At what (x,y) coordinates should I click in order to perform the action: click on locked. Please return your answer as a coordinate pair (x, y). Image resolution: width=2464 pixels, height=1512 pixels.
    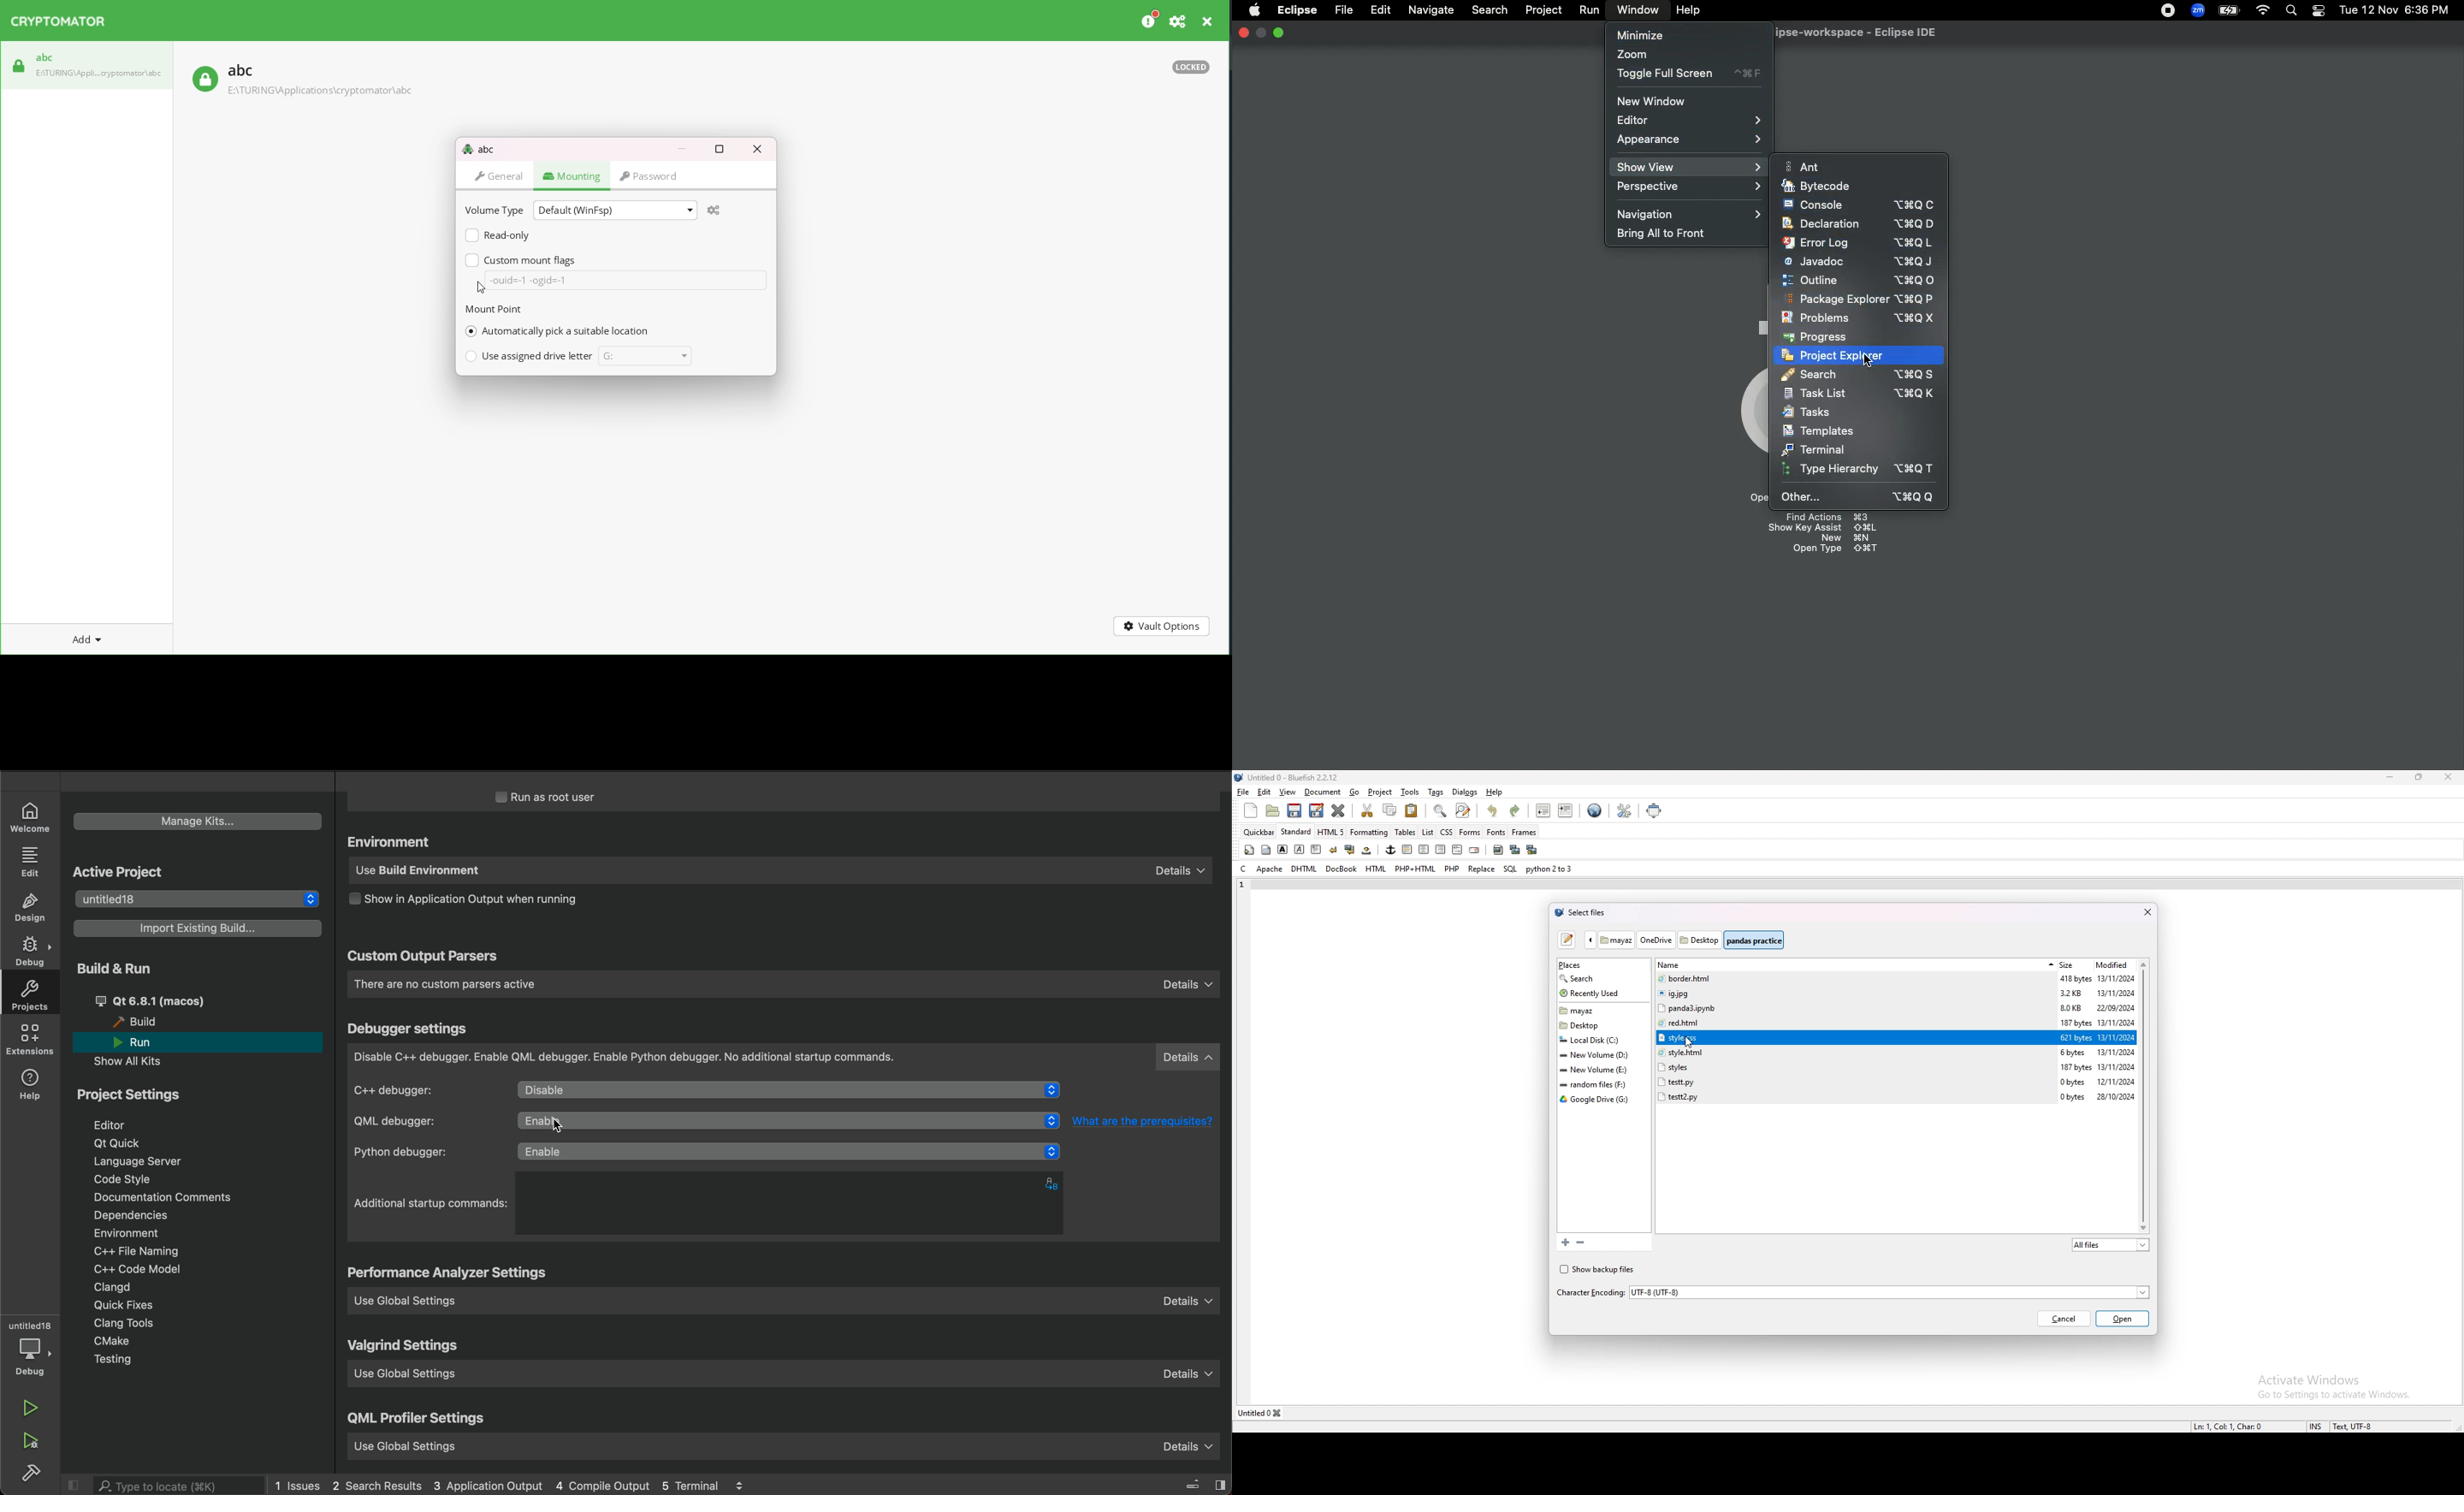
    Looking at the image, I should click on (202, 79).